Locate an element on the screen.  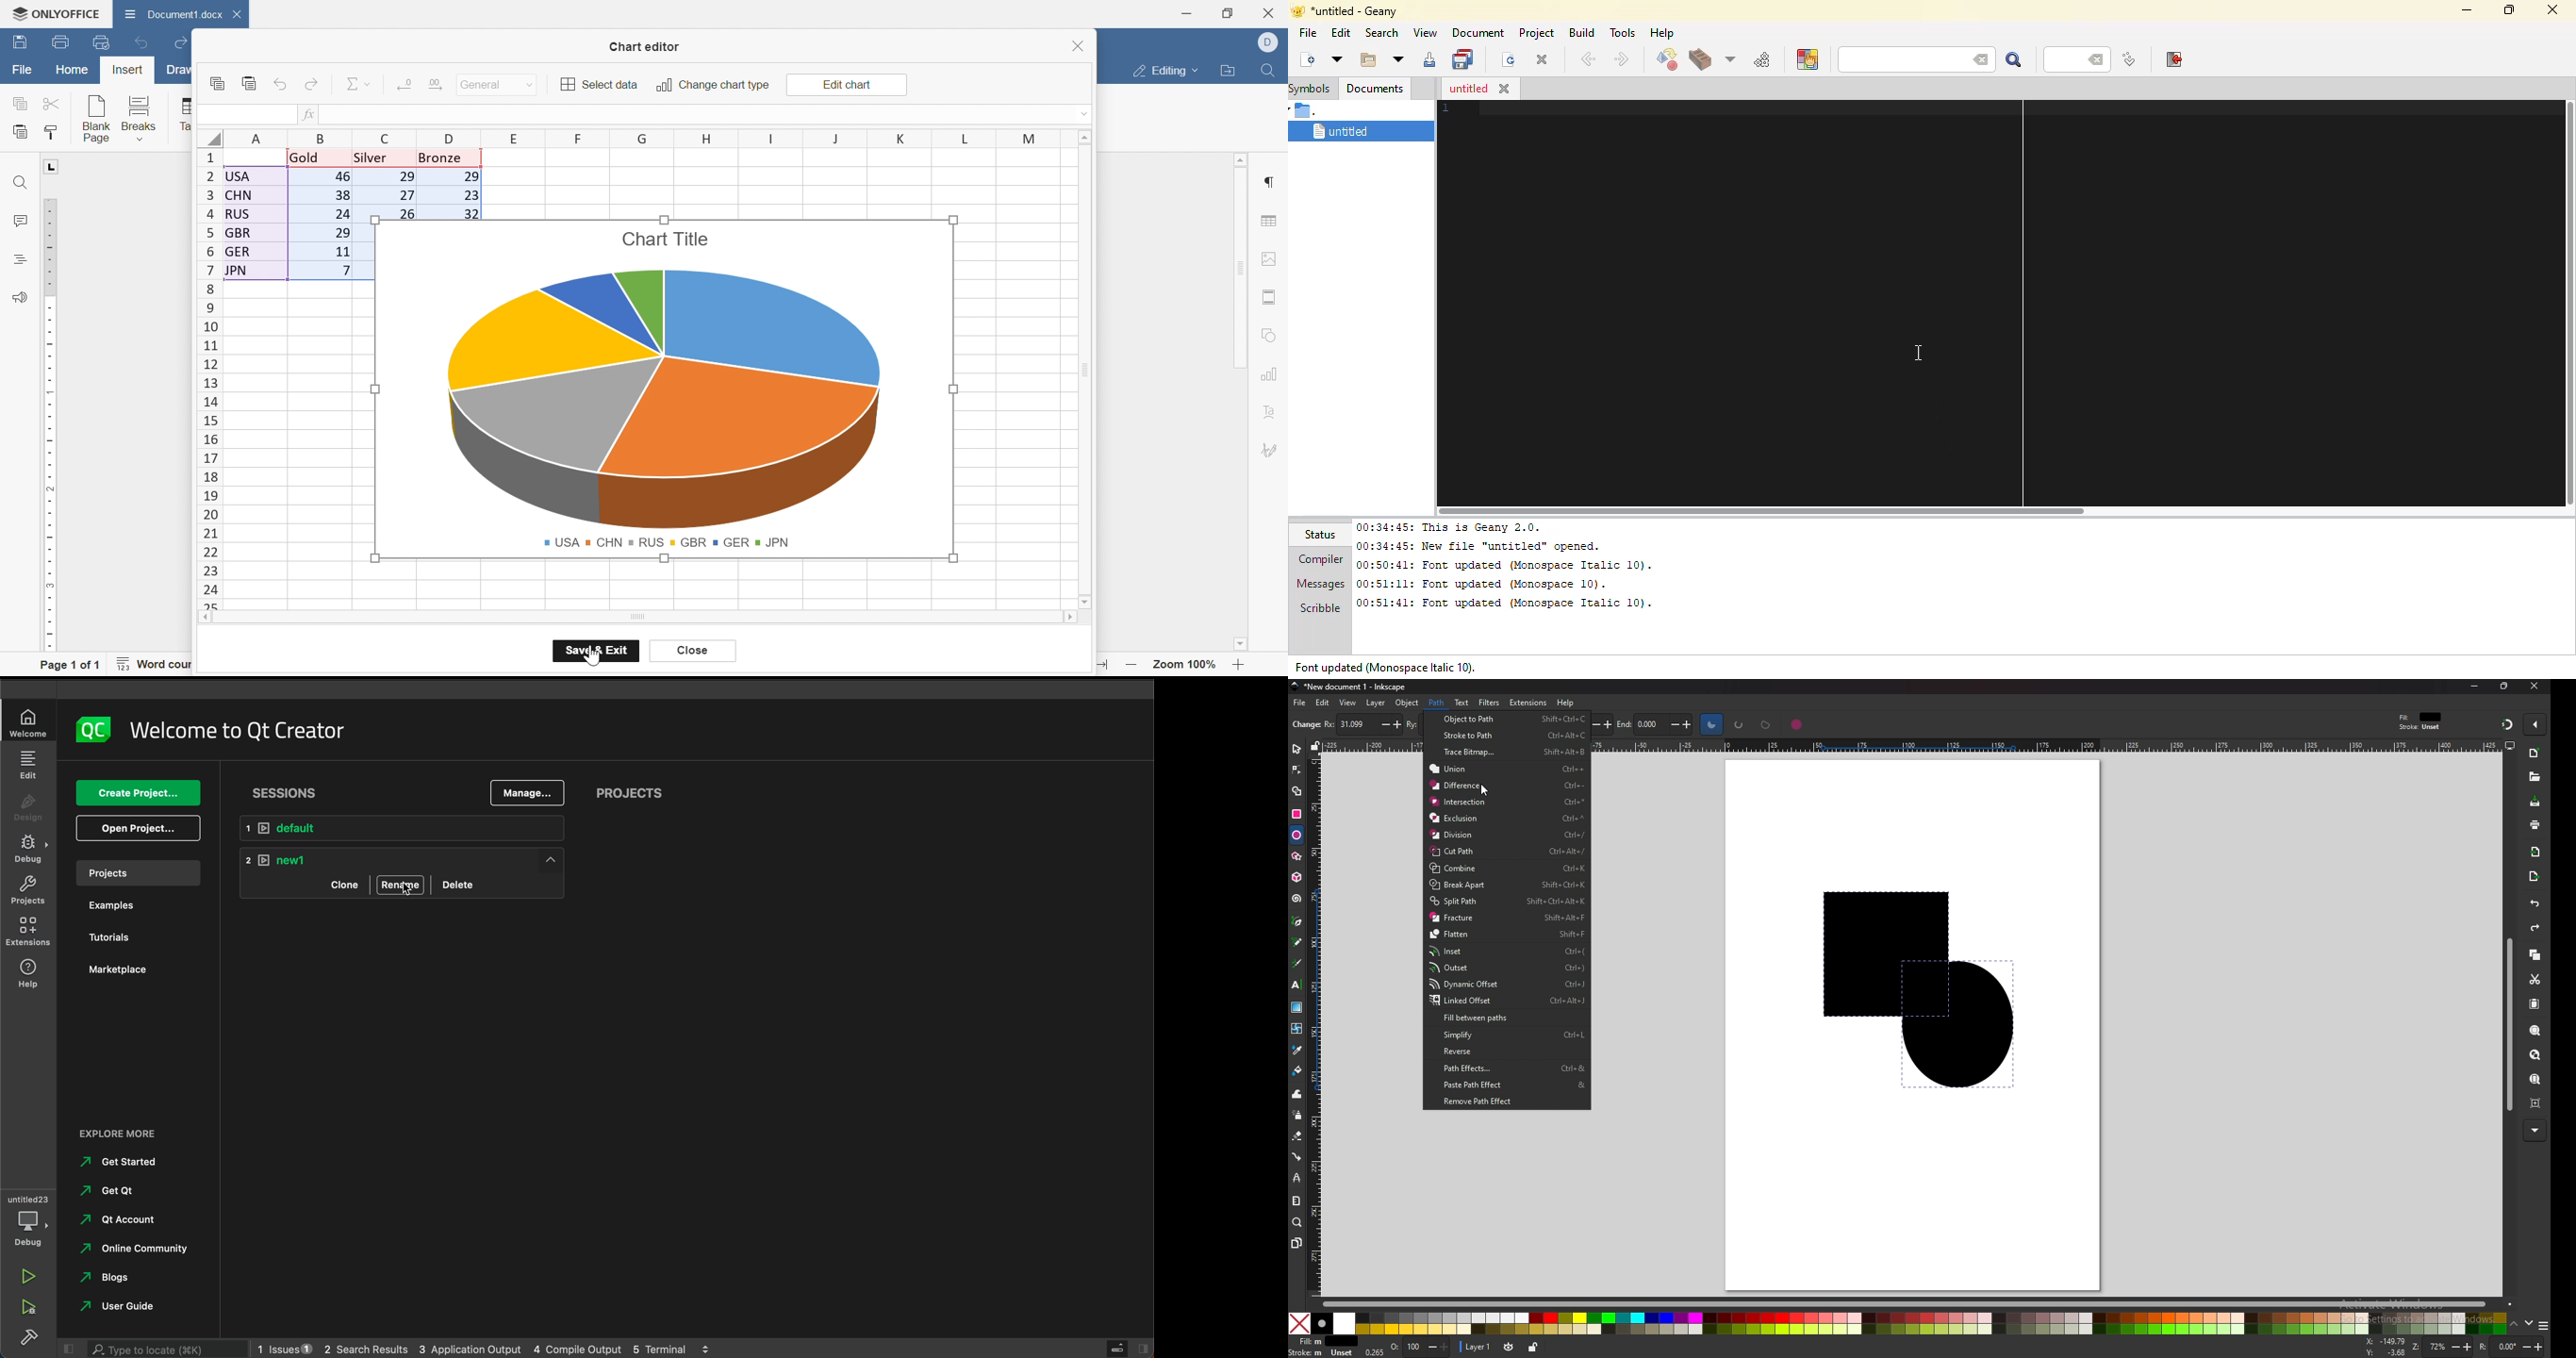
Cut Path is located at coordinates (1508, 851).